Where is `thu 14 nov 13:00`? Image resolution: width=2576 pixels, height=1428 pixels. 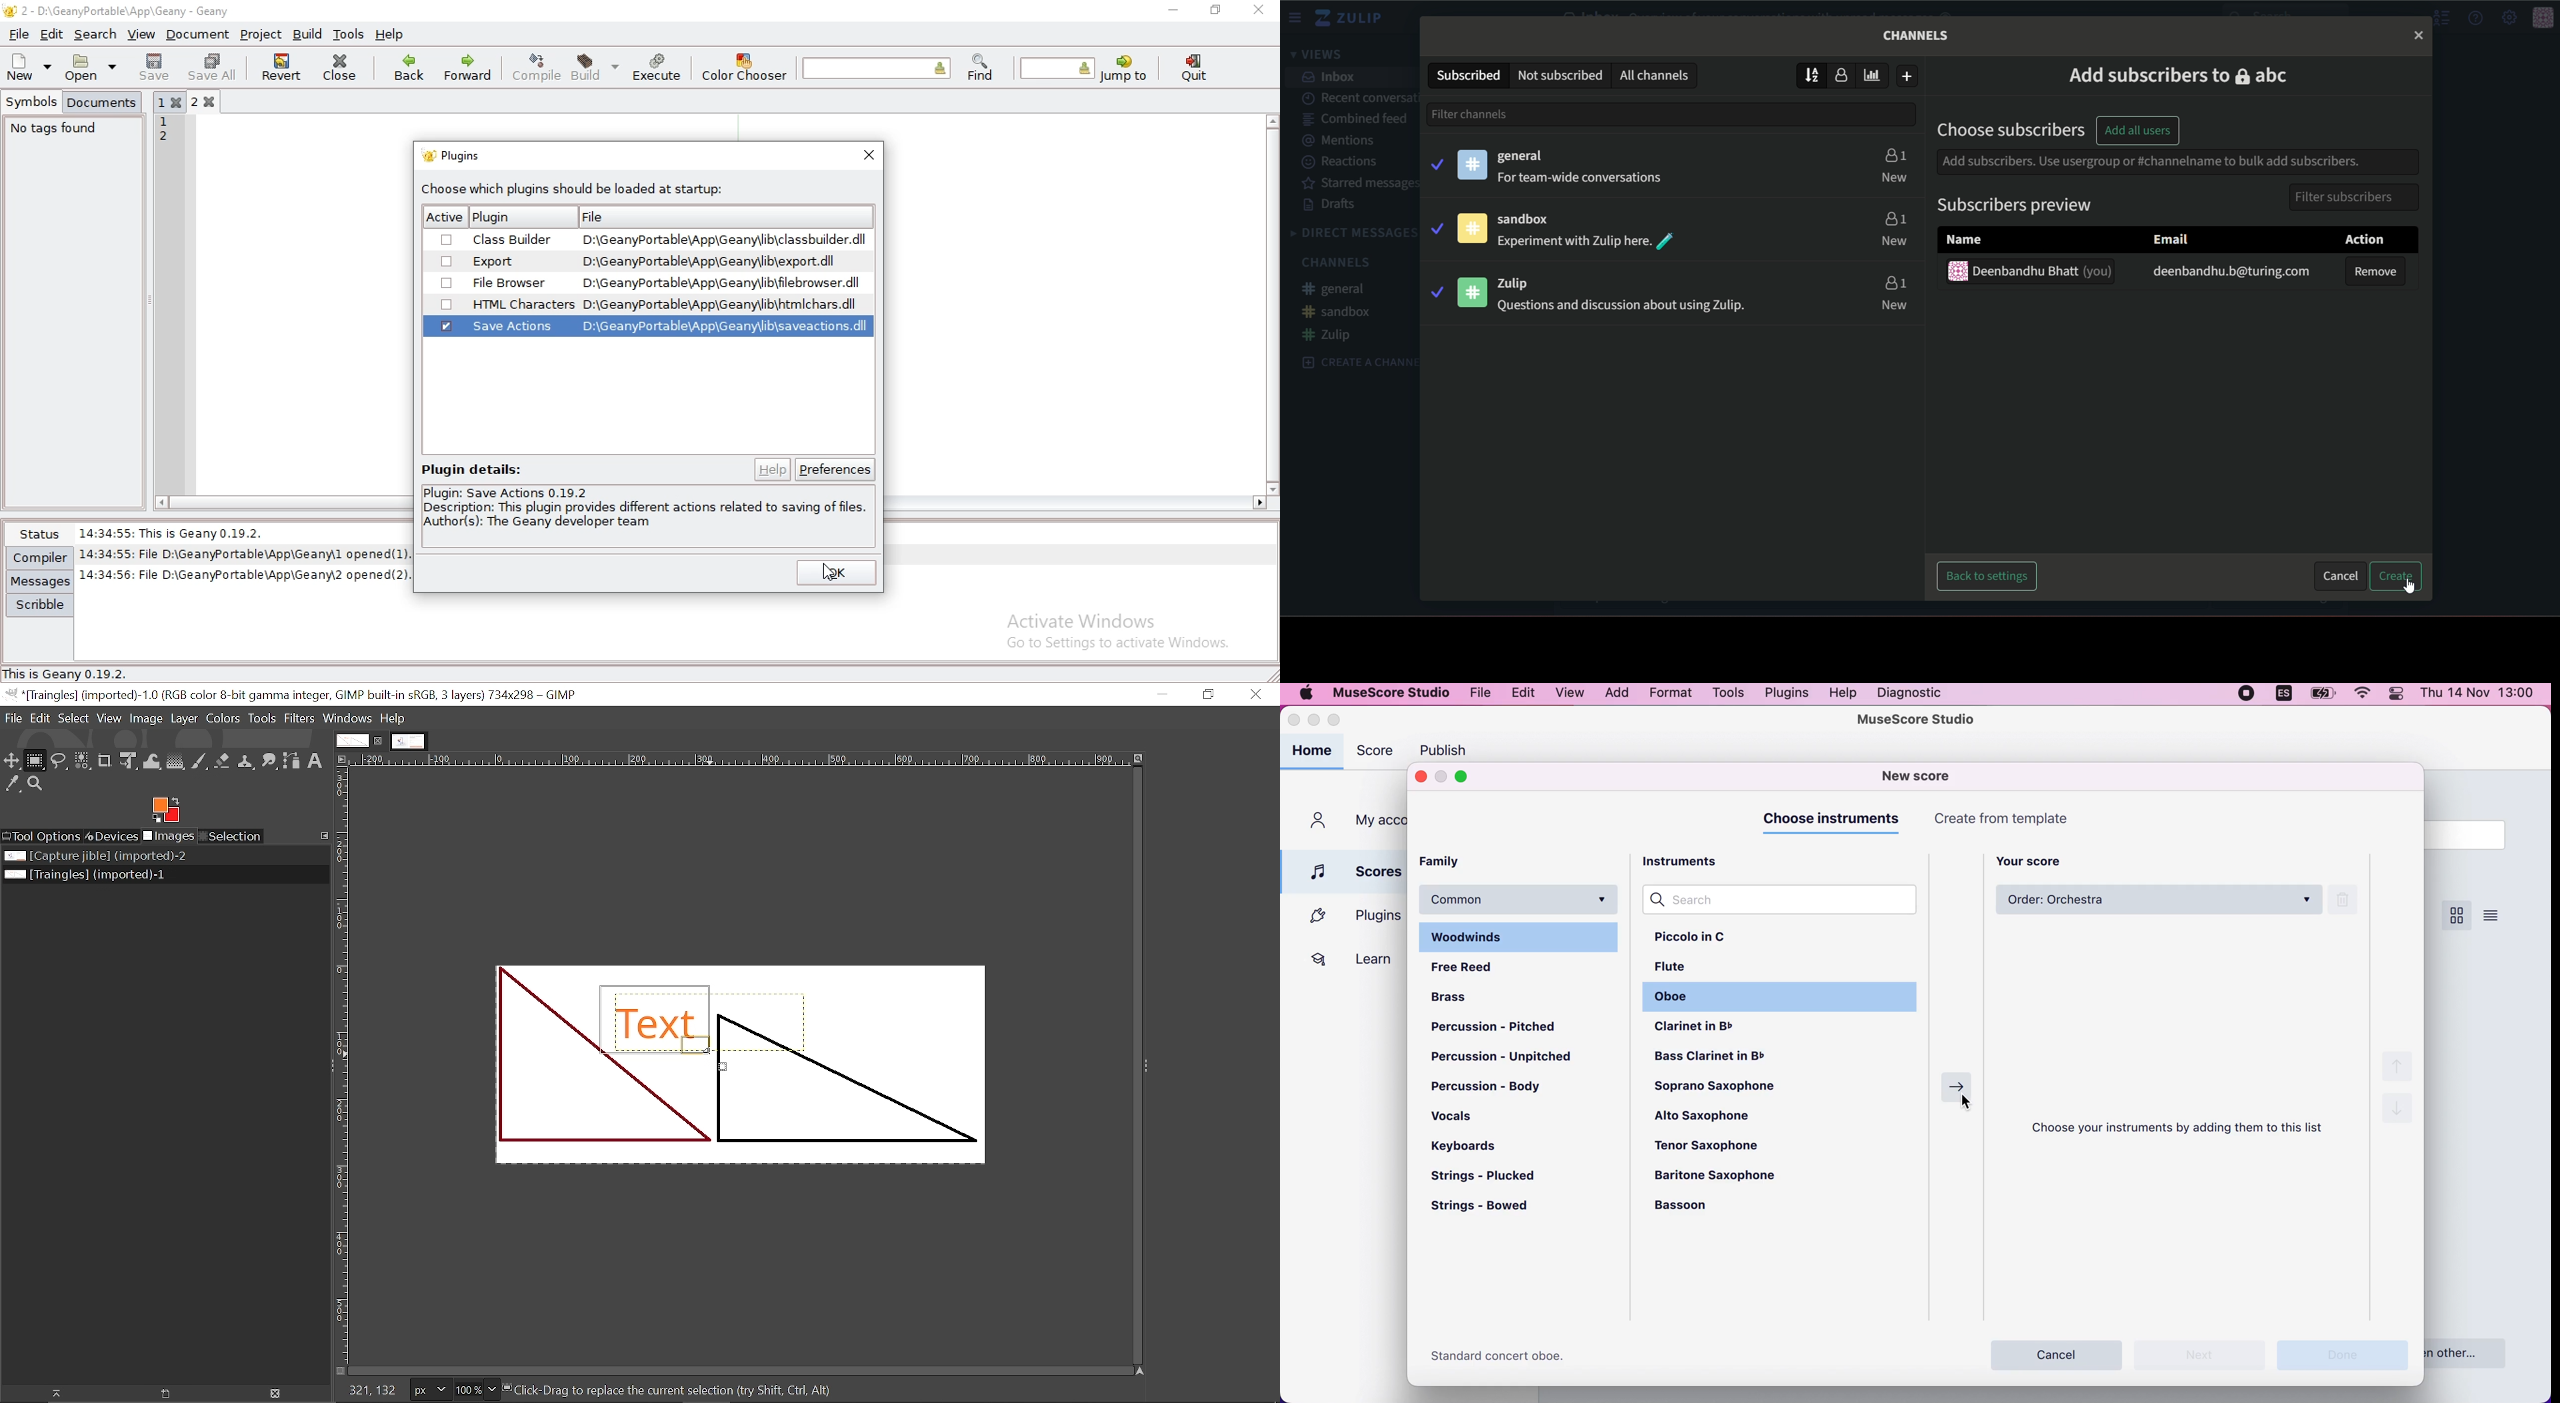
thu 14 nov 13:00 is located at coordinates (2479, 694).